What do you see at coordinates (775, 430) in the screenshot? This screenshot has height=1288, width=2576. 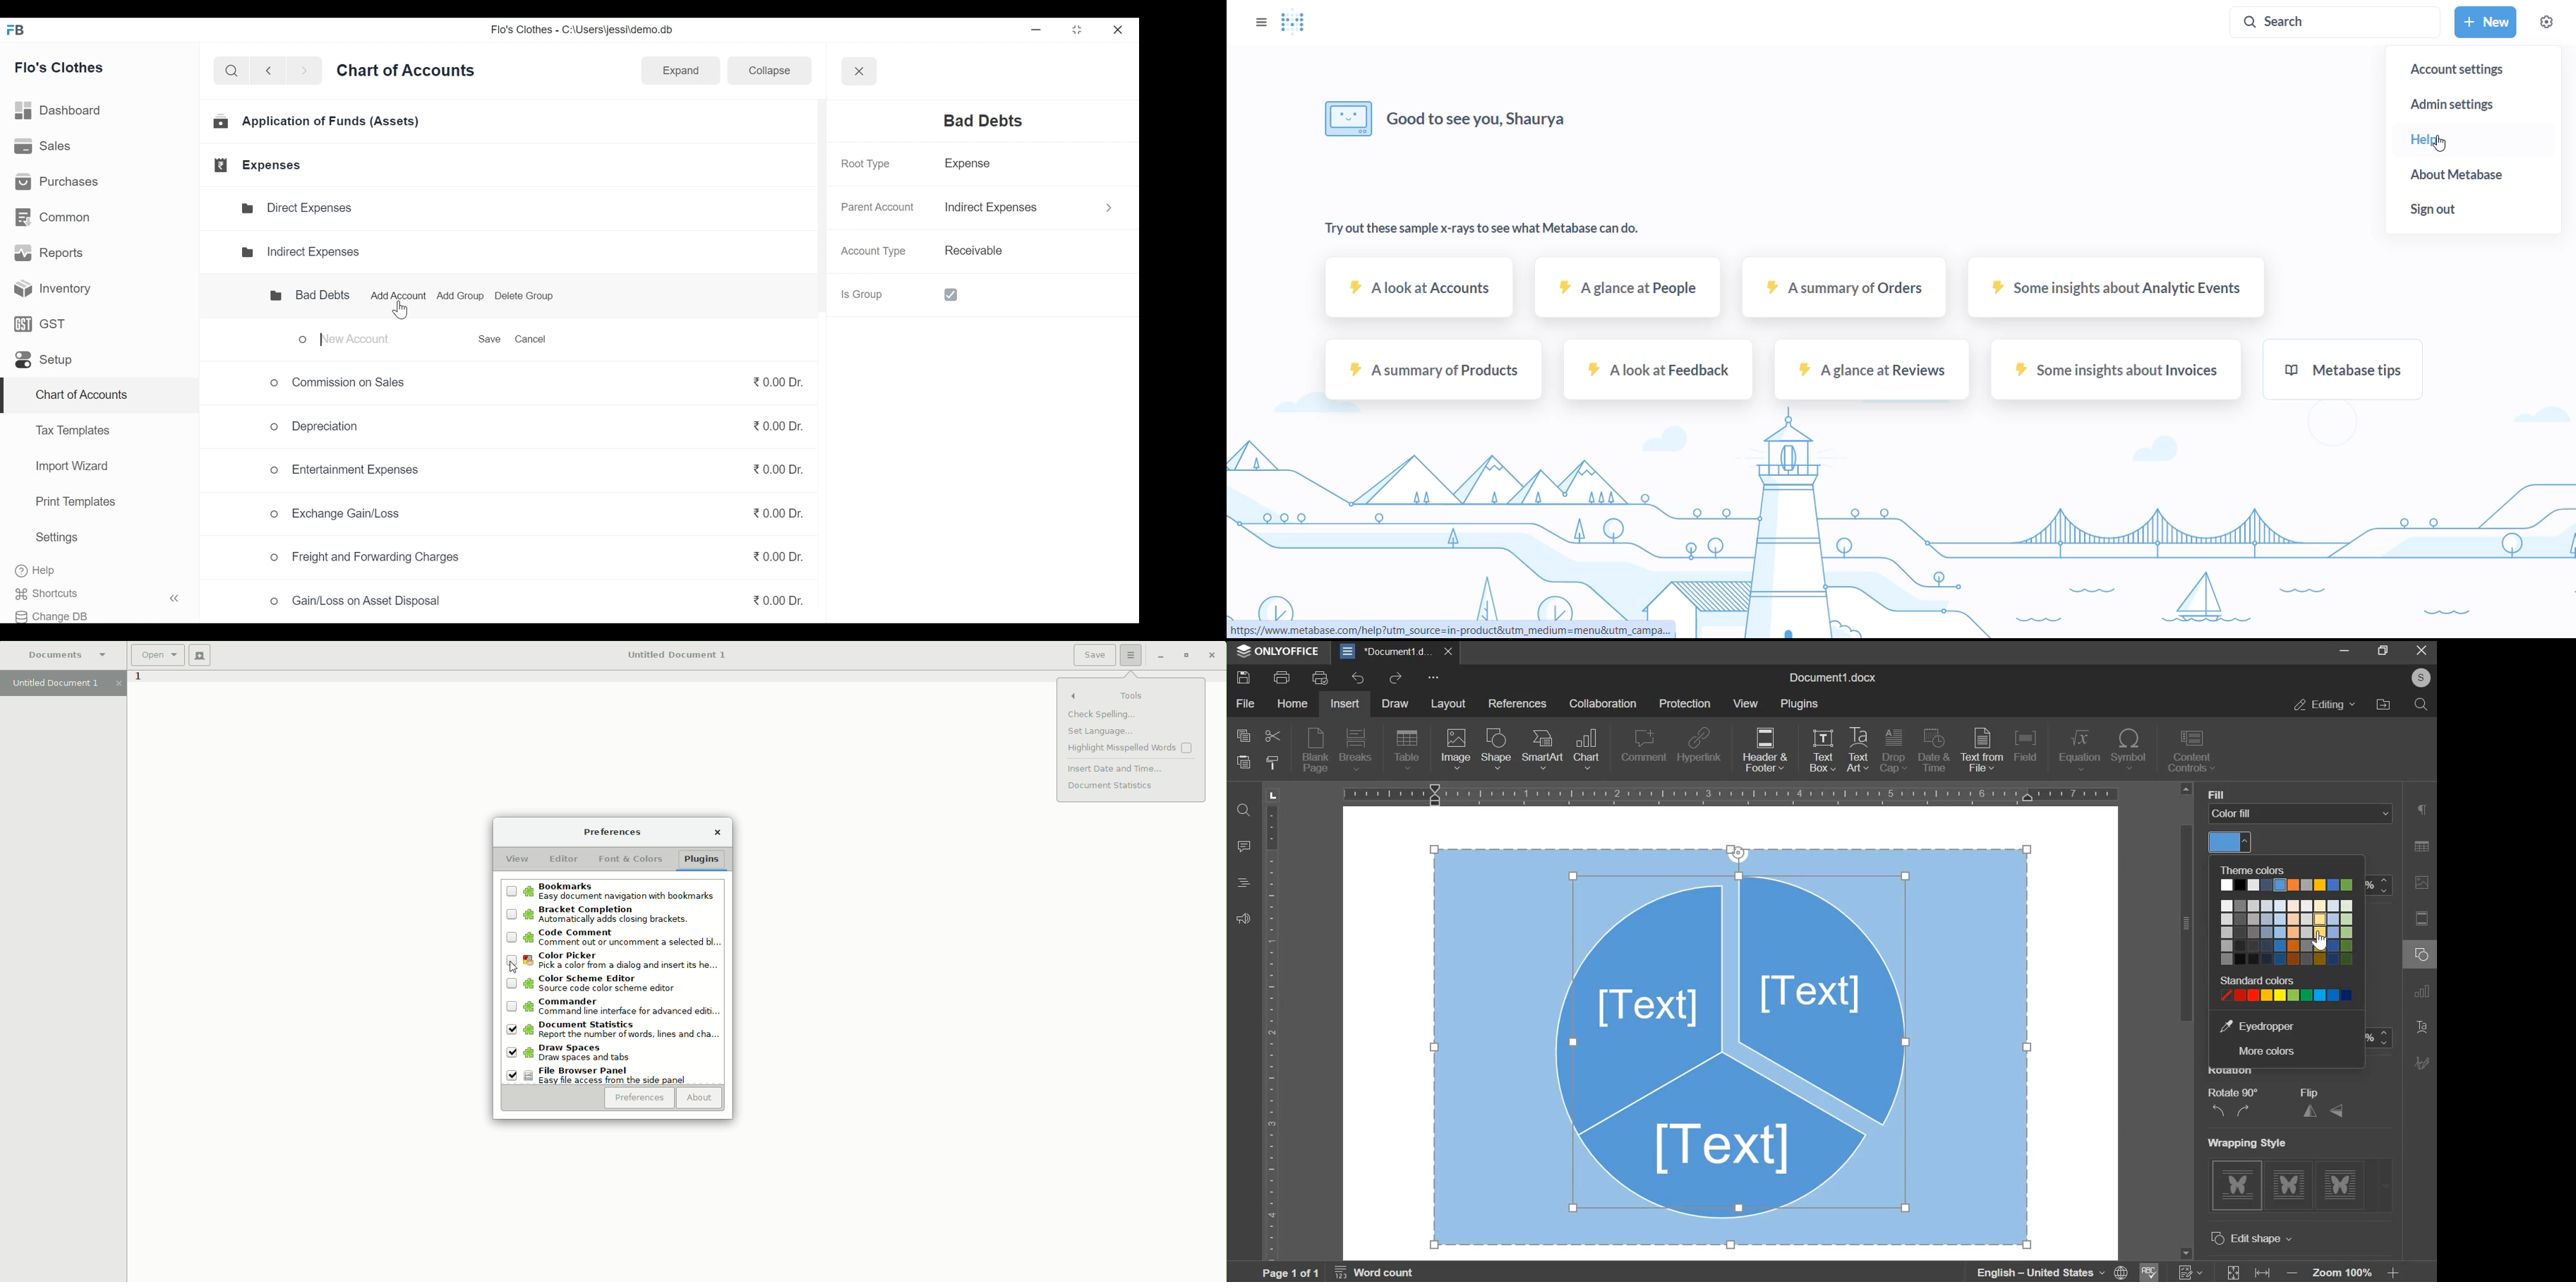 I see `₹0.00 Dr.` at bounding box center [775, 430].